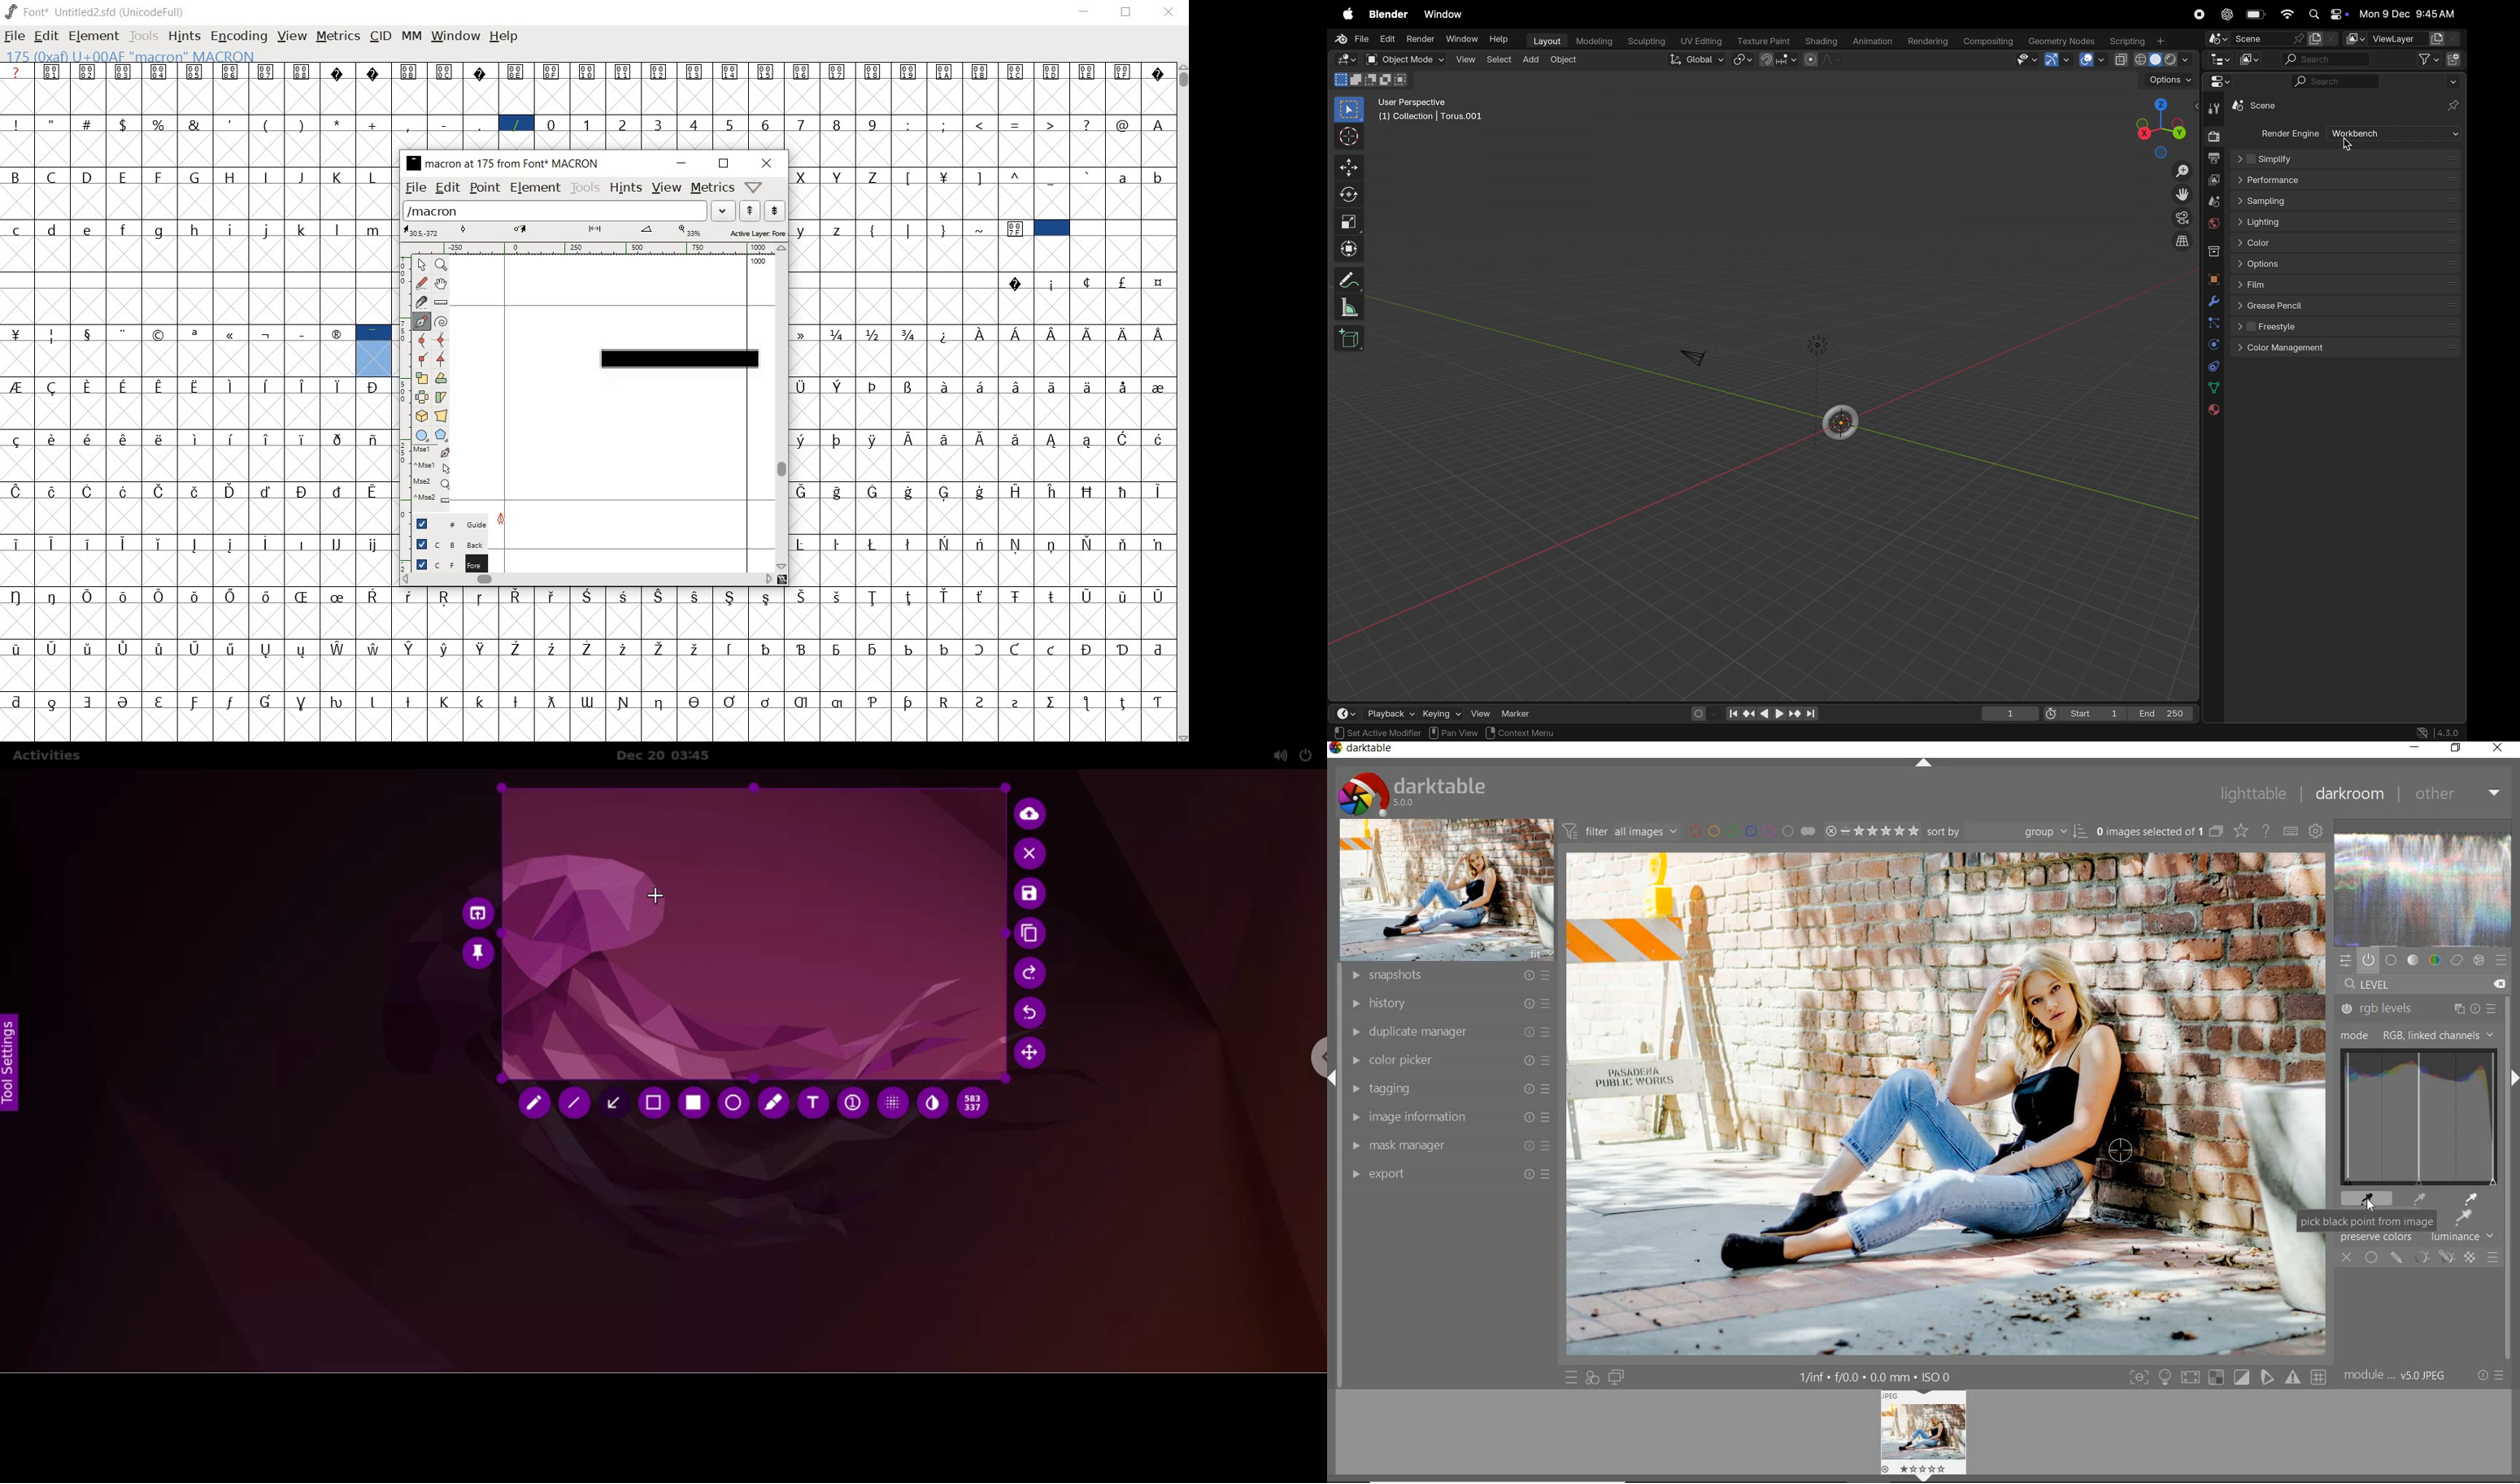  Describe the element at coordinates (337, 385) in the screenshot. I see `Symbol` at that location.